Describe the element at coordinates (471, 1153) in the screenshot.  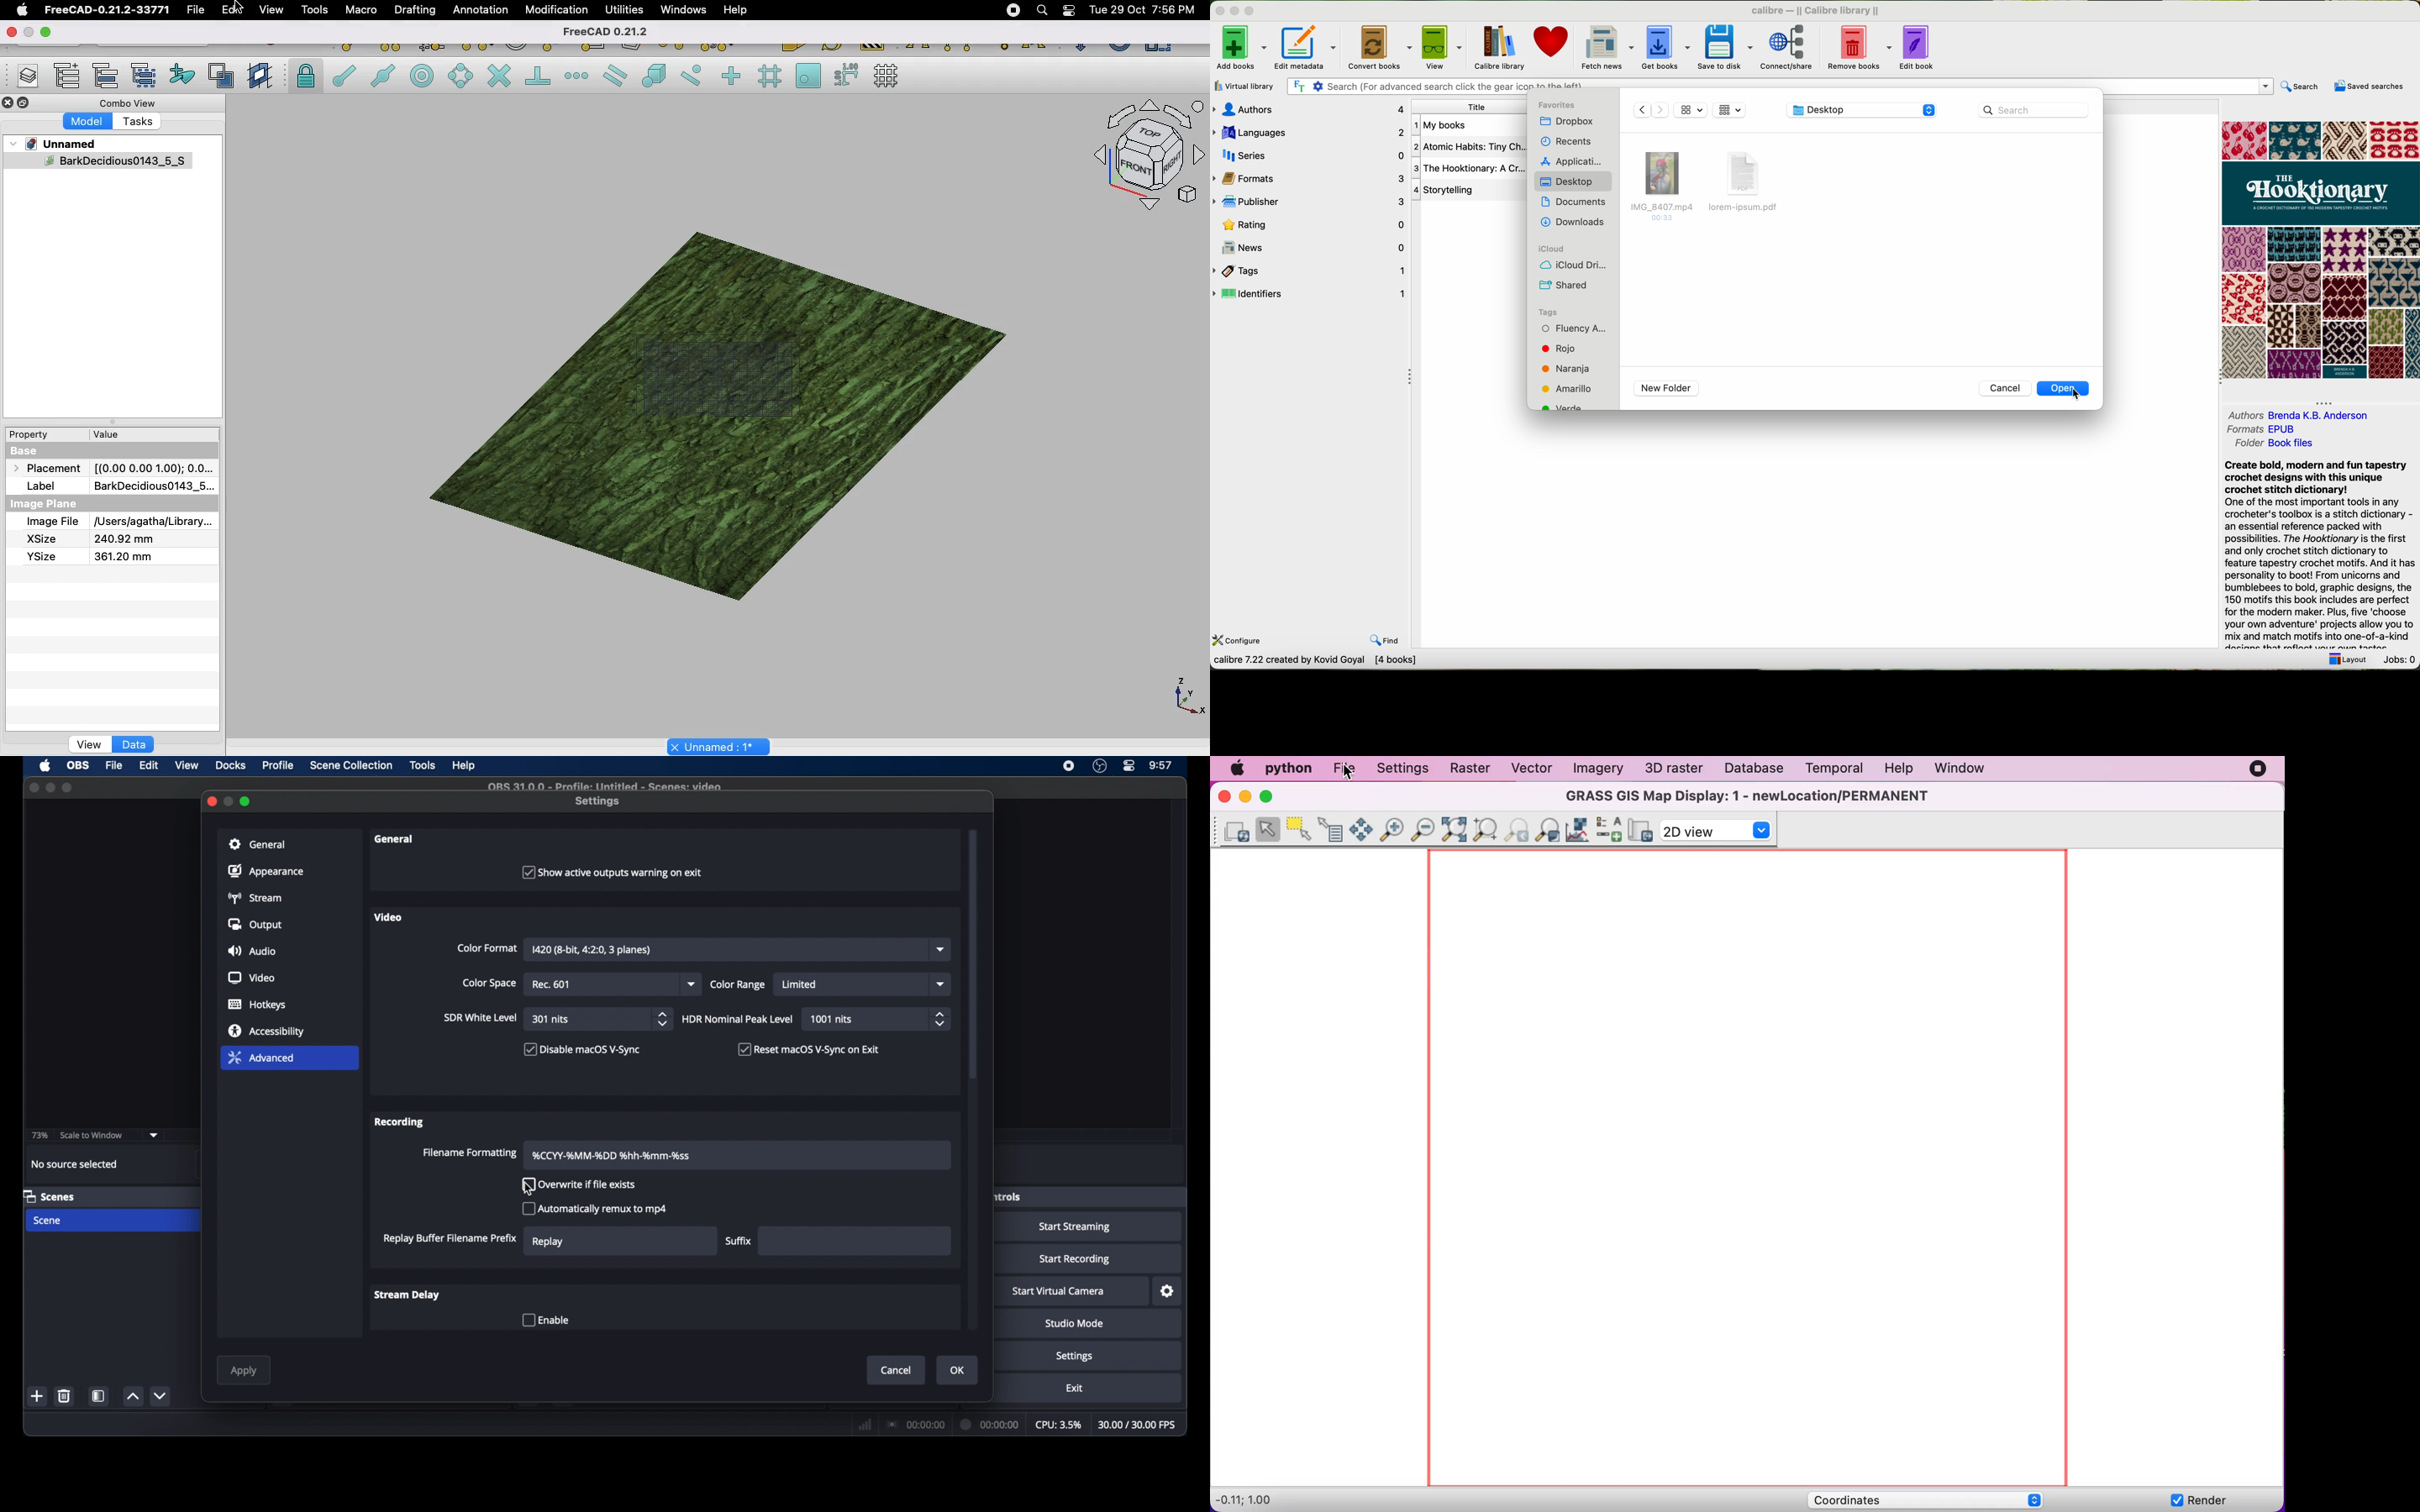
I see `filename formatting` at that location.